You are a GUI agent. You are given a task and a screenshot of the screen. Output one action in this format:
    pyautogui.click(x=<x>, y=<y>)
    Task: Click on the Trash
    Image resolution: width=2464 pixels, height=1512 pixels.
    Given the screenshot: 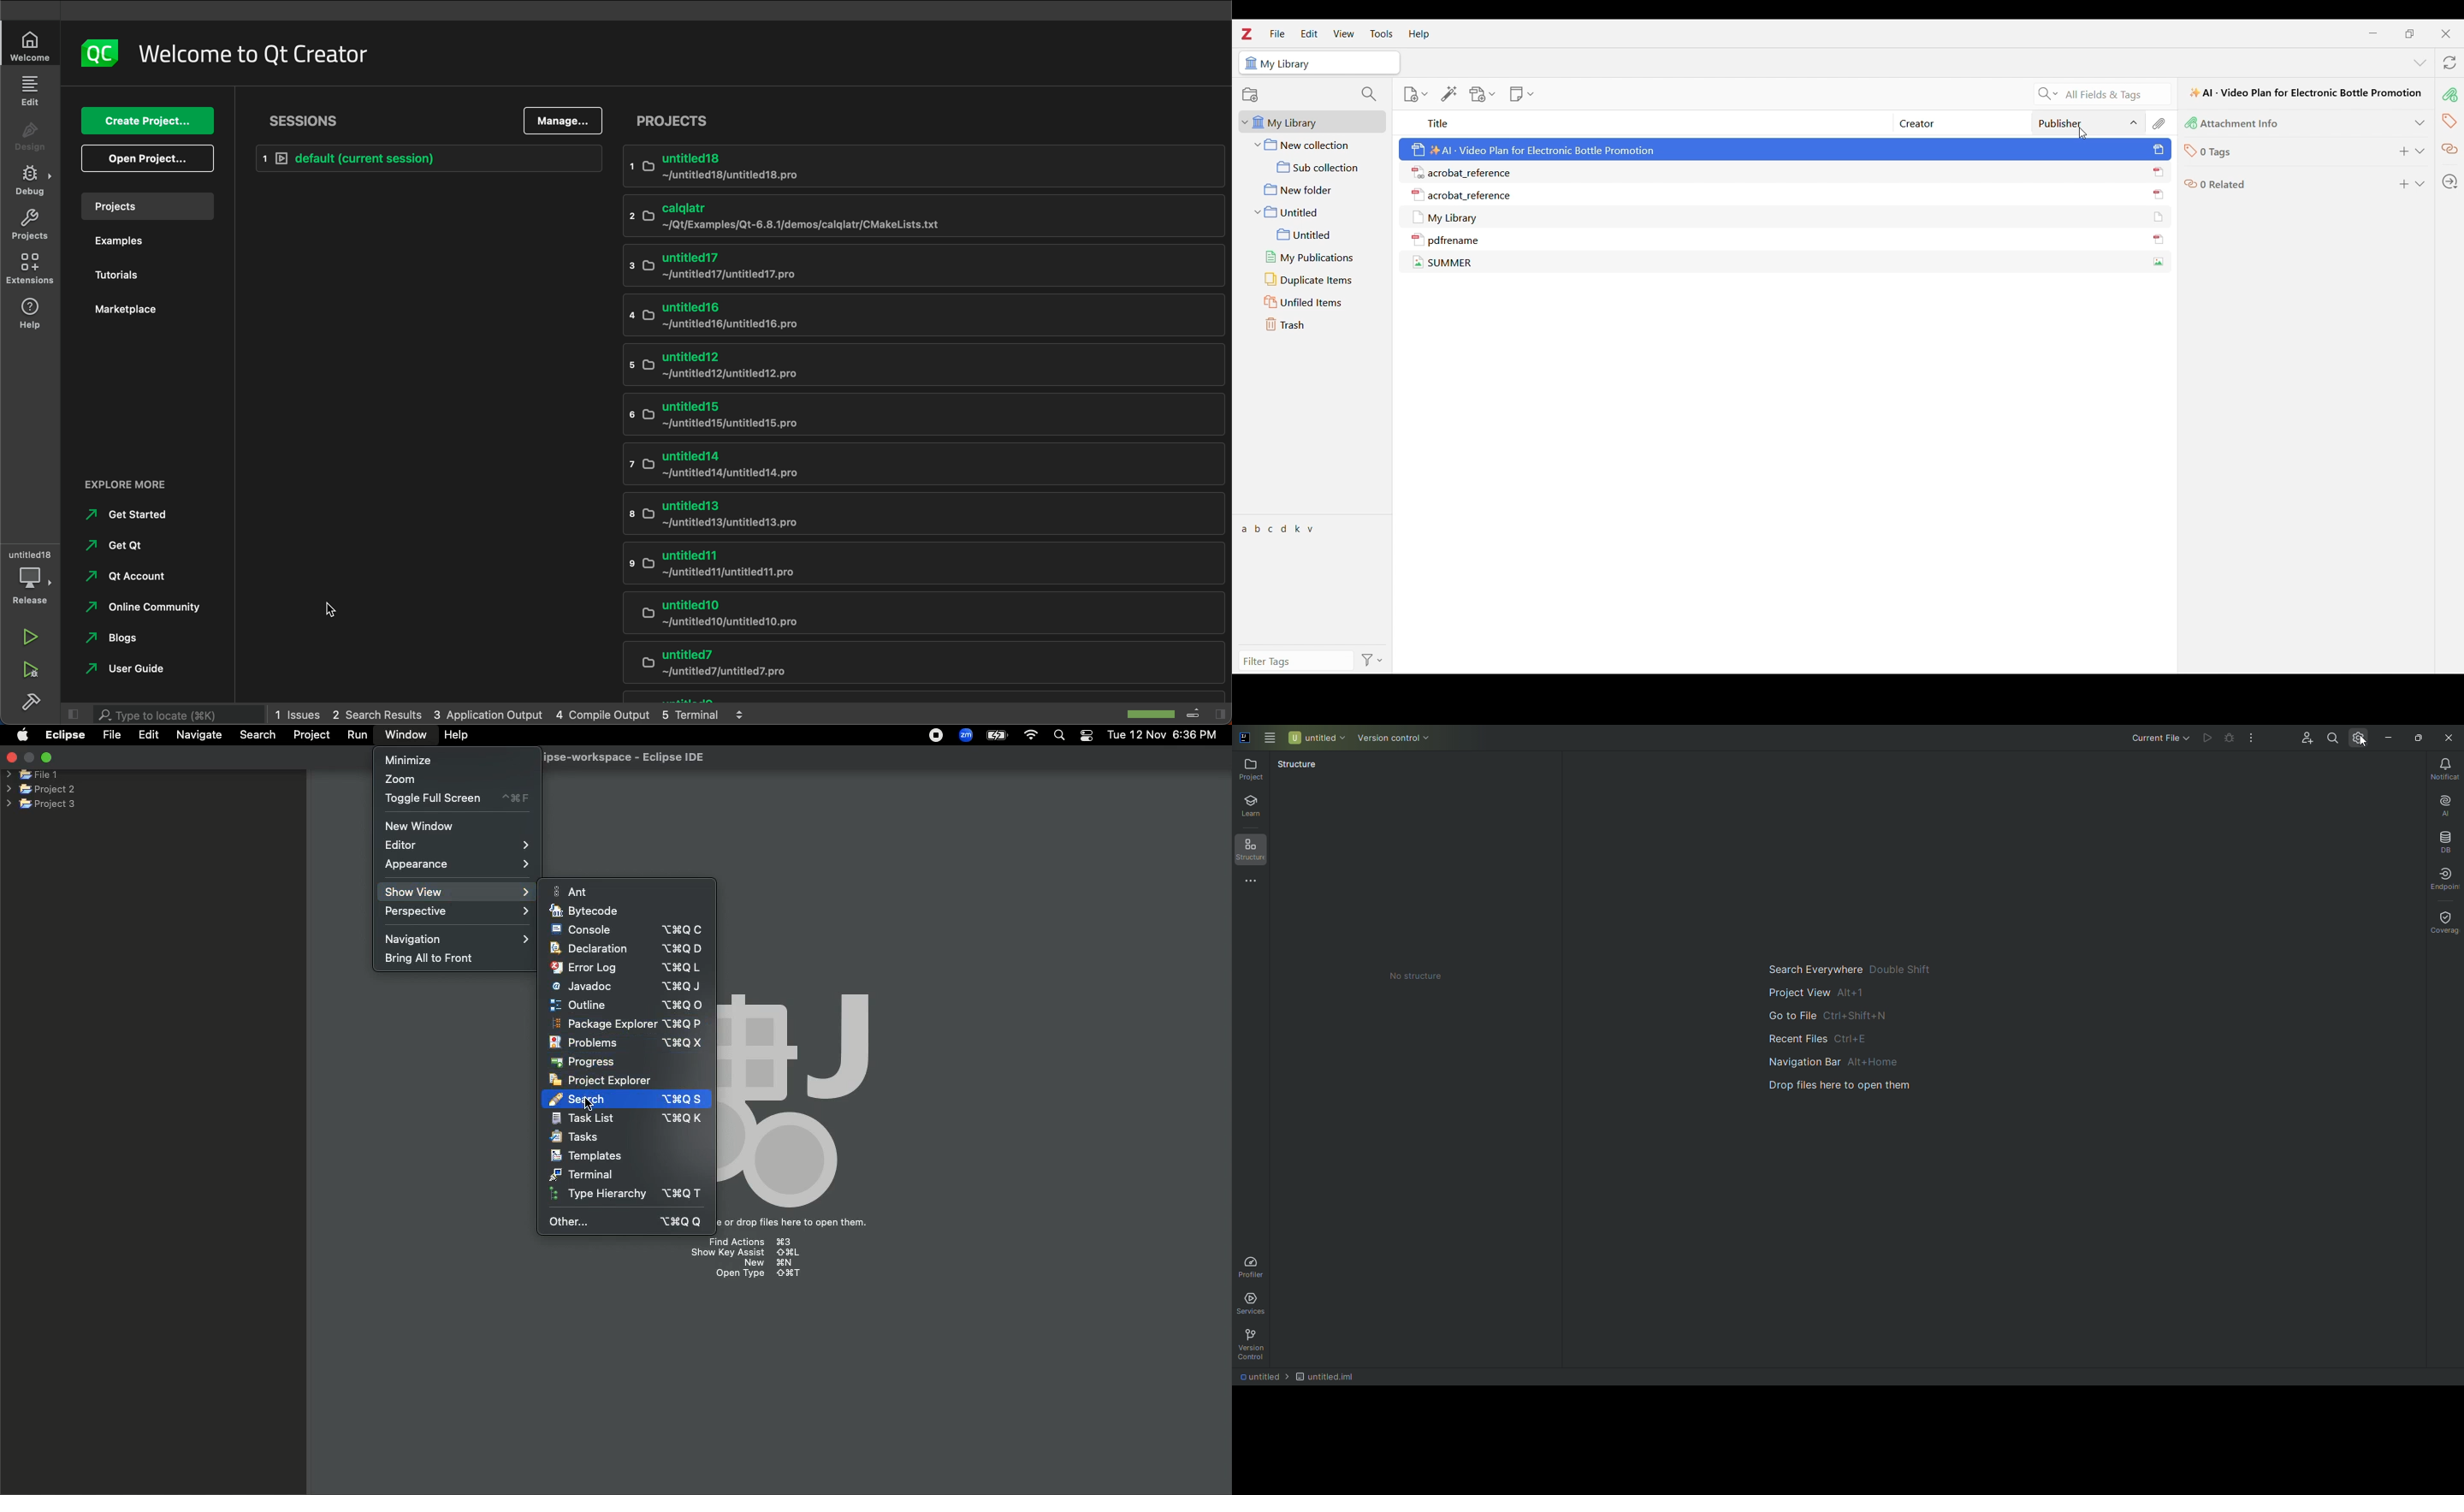 What is the action you would take?
    pyautogui.click(x=1313, y=325)
    